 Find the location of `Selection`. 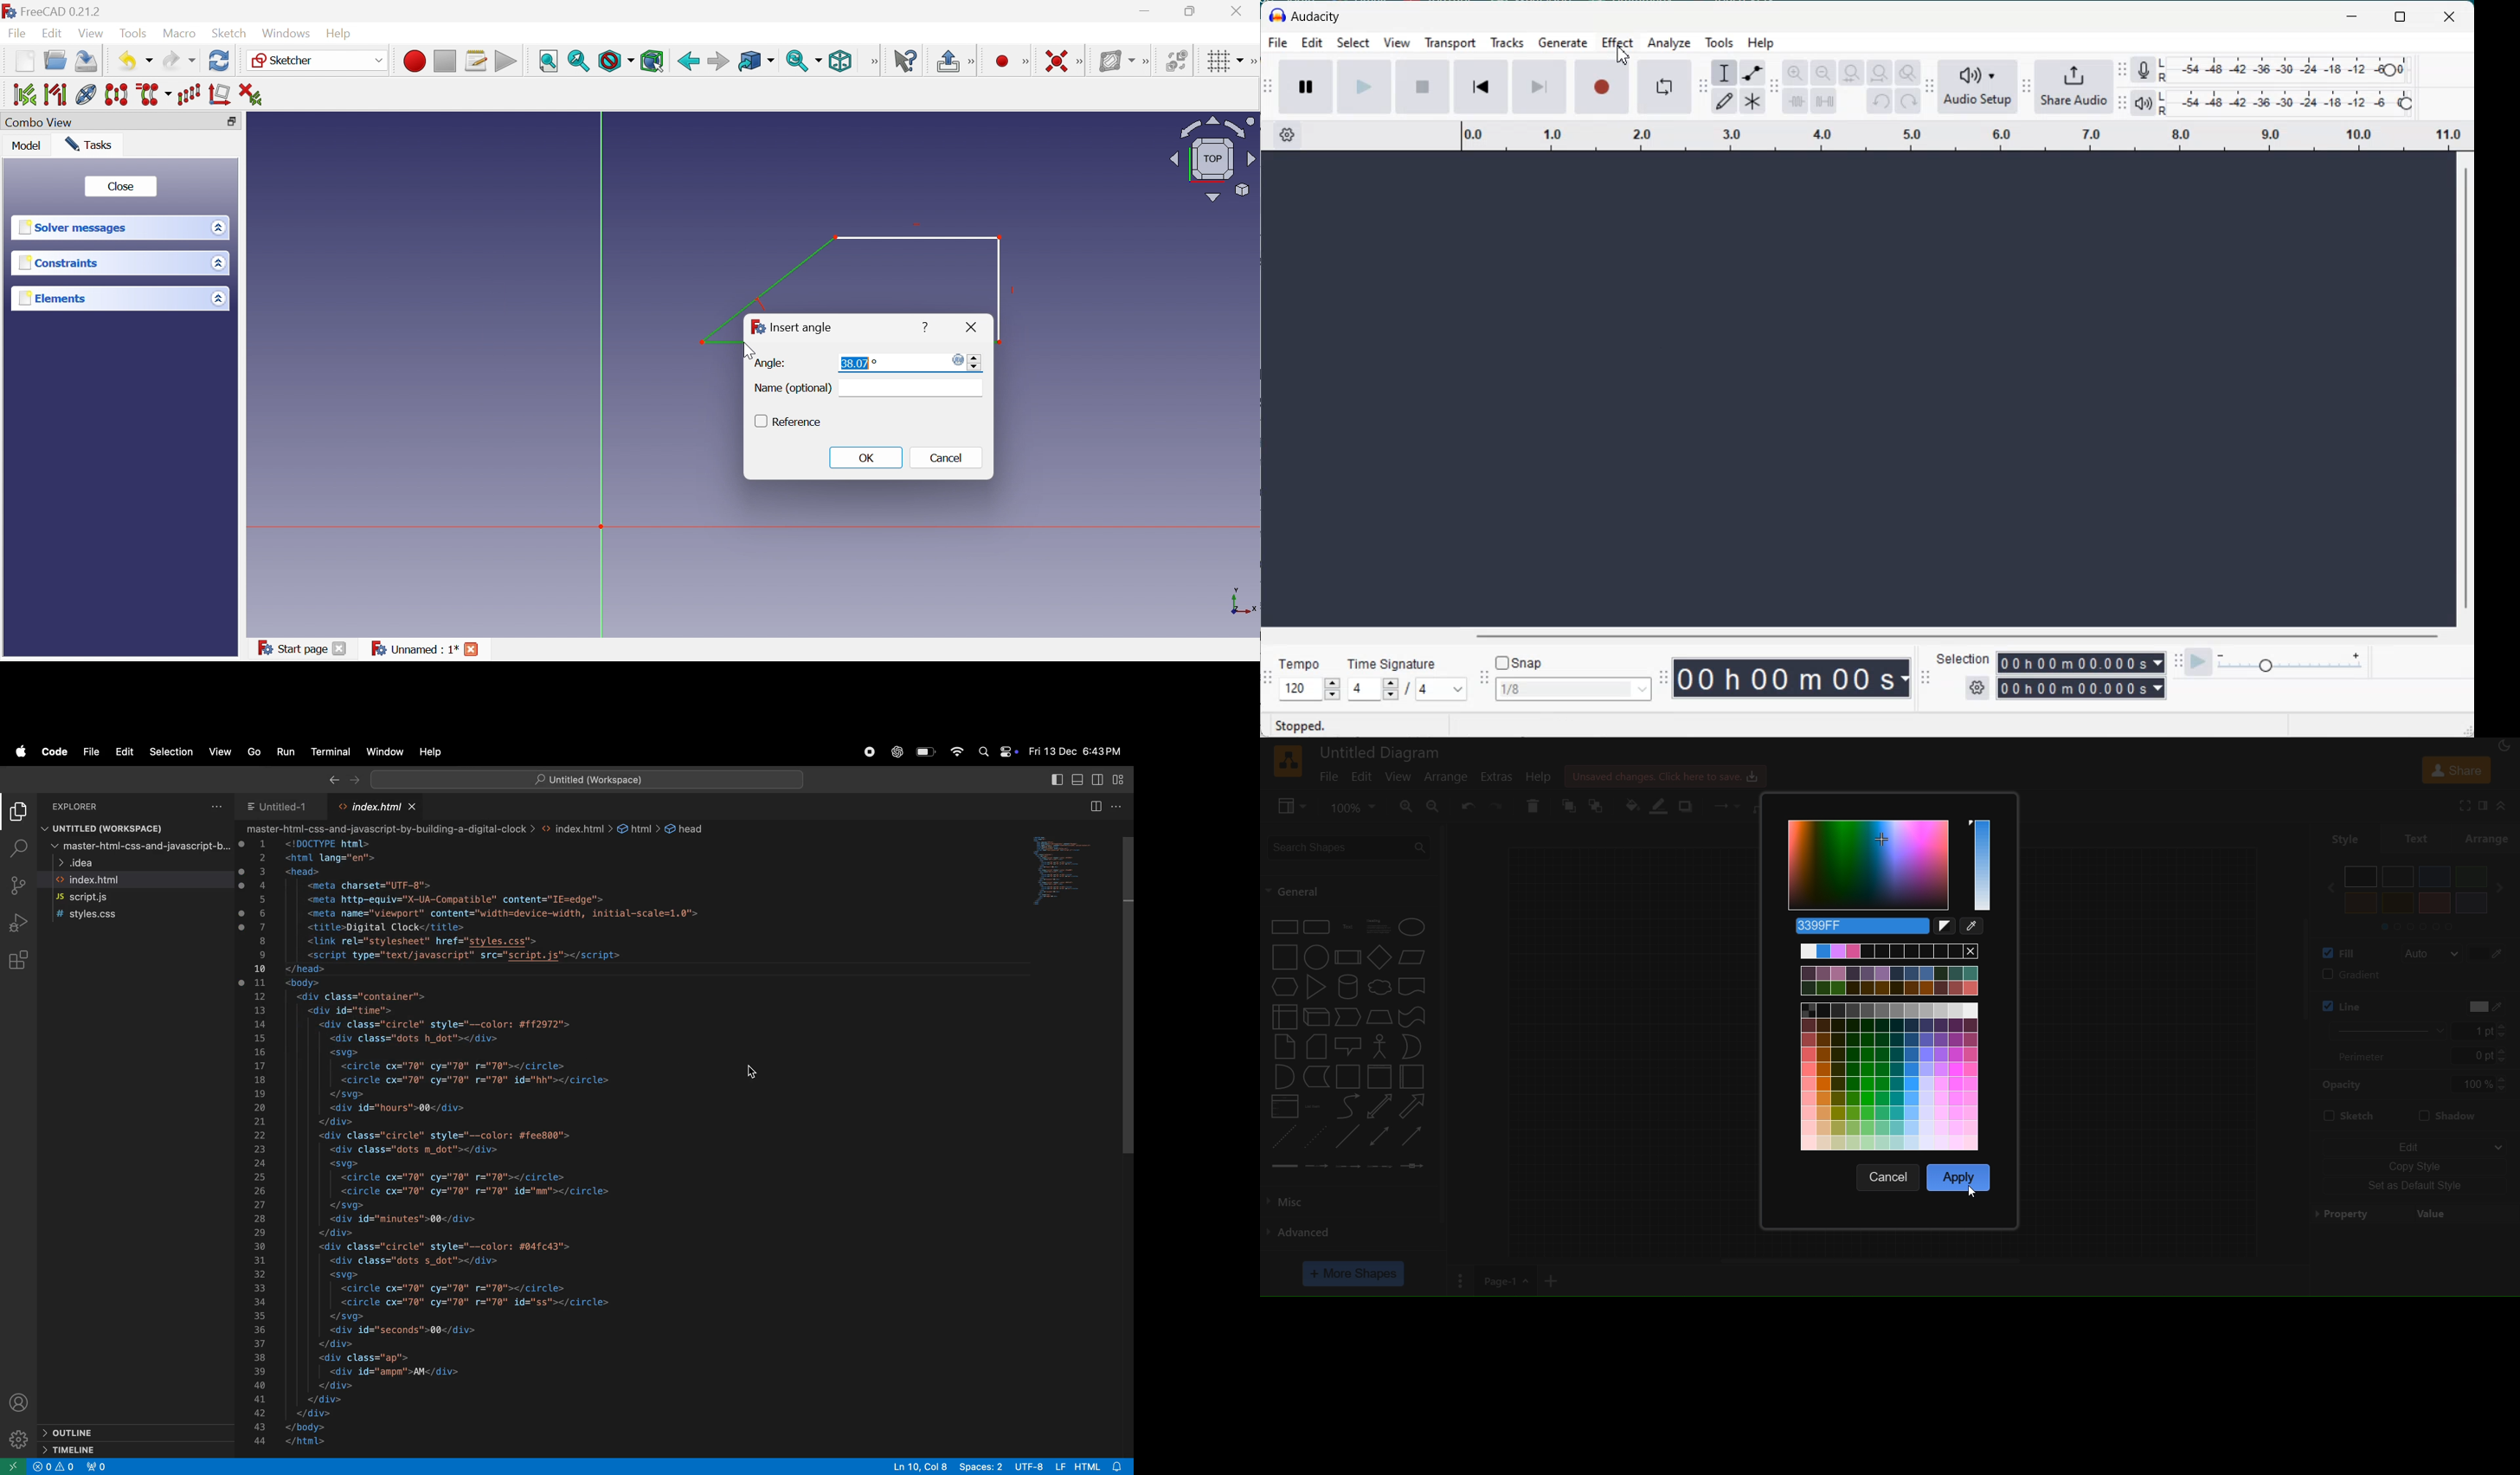

Selection is located at coordinates (1964, 660).